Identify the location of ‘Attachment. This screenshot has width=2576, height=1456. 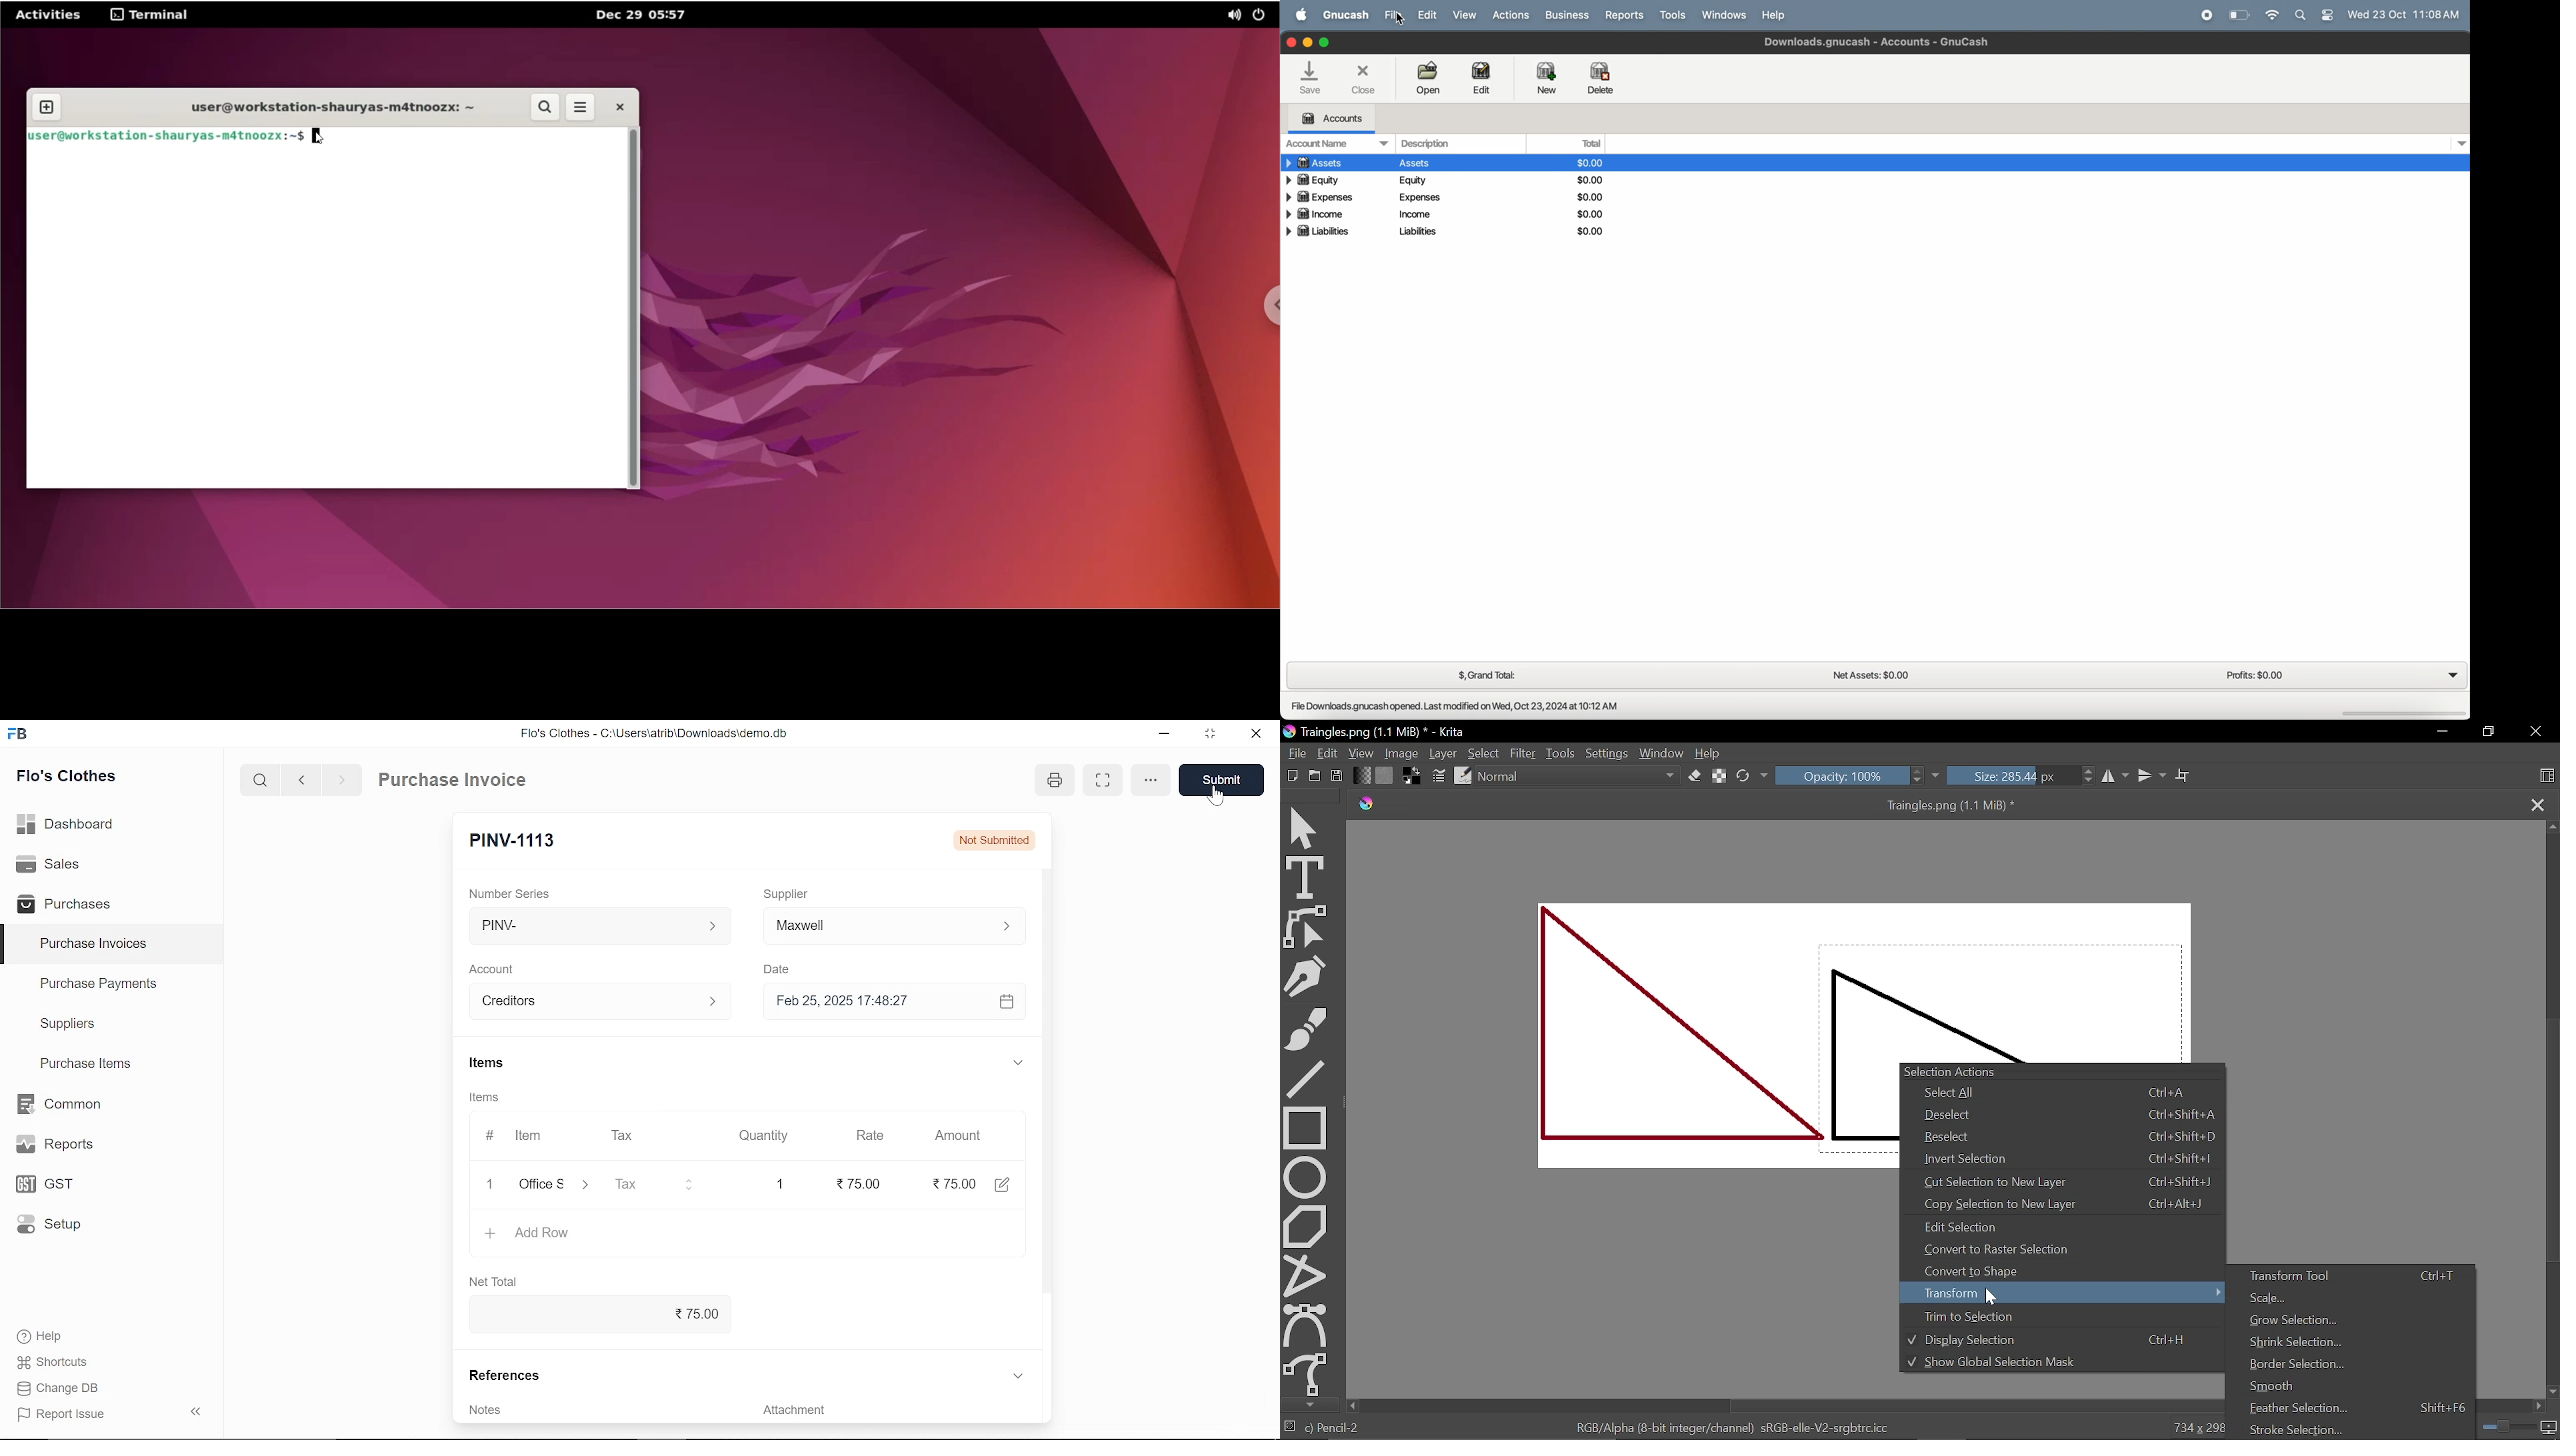
(792, 1413).